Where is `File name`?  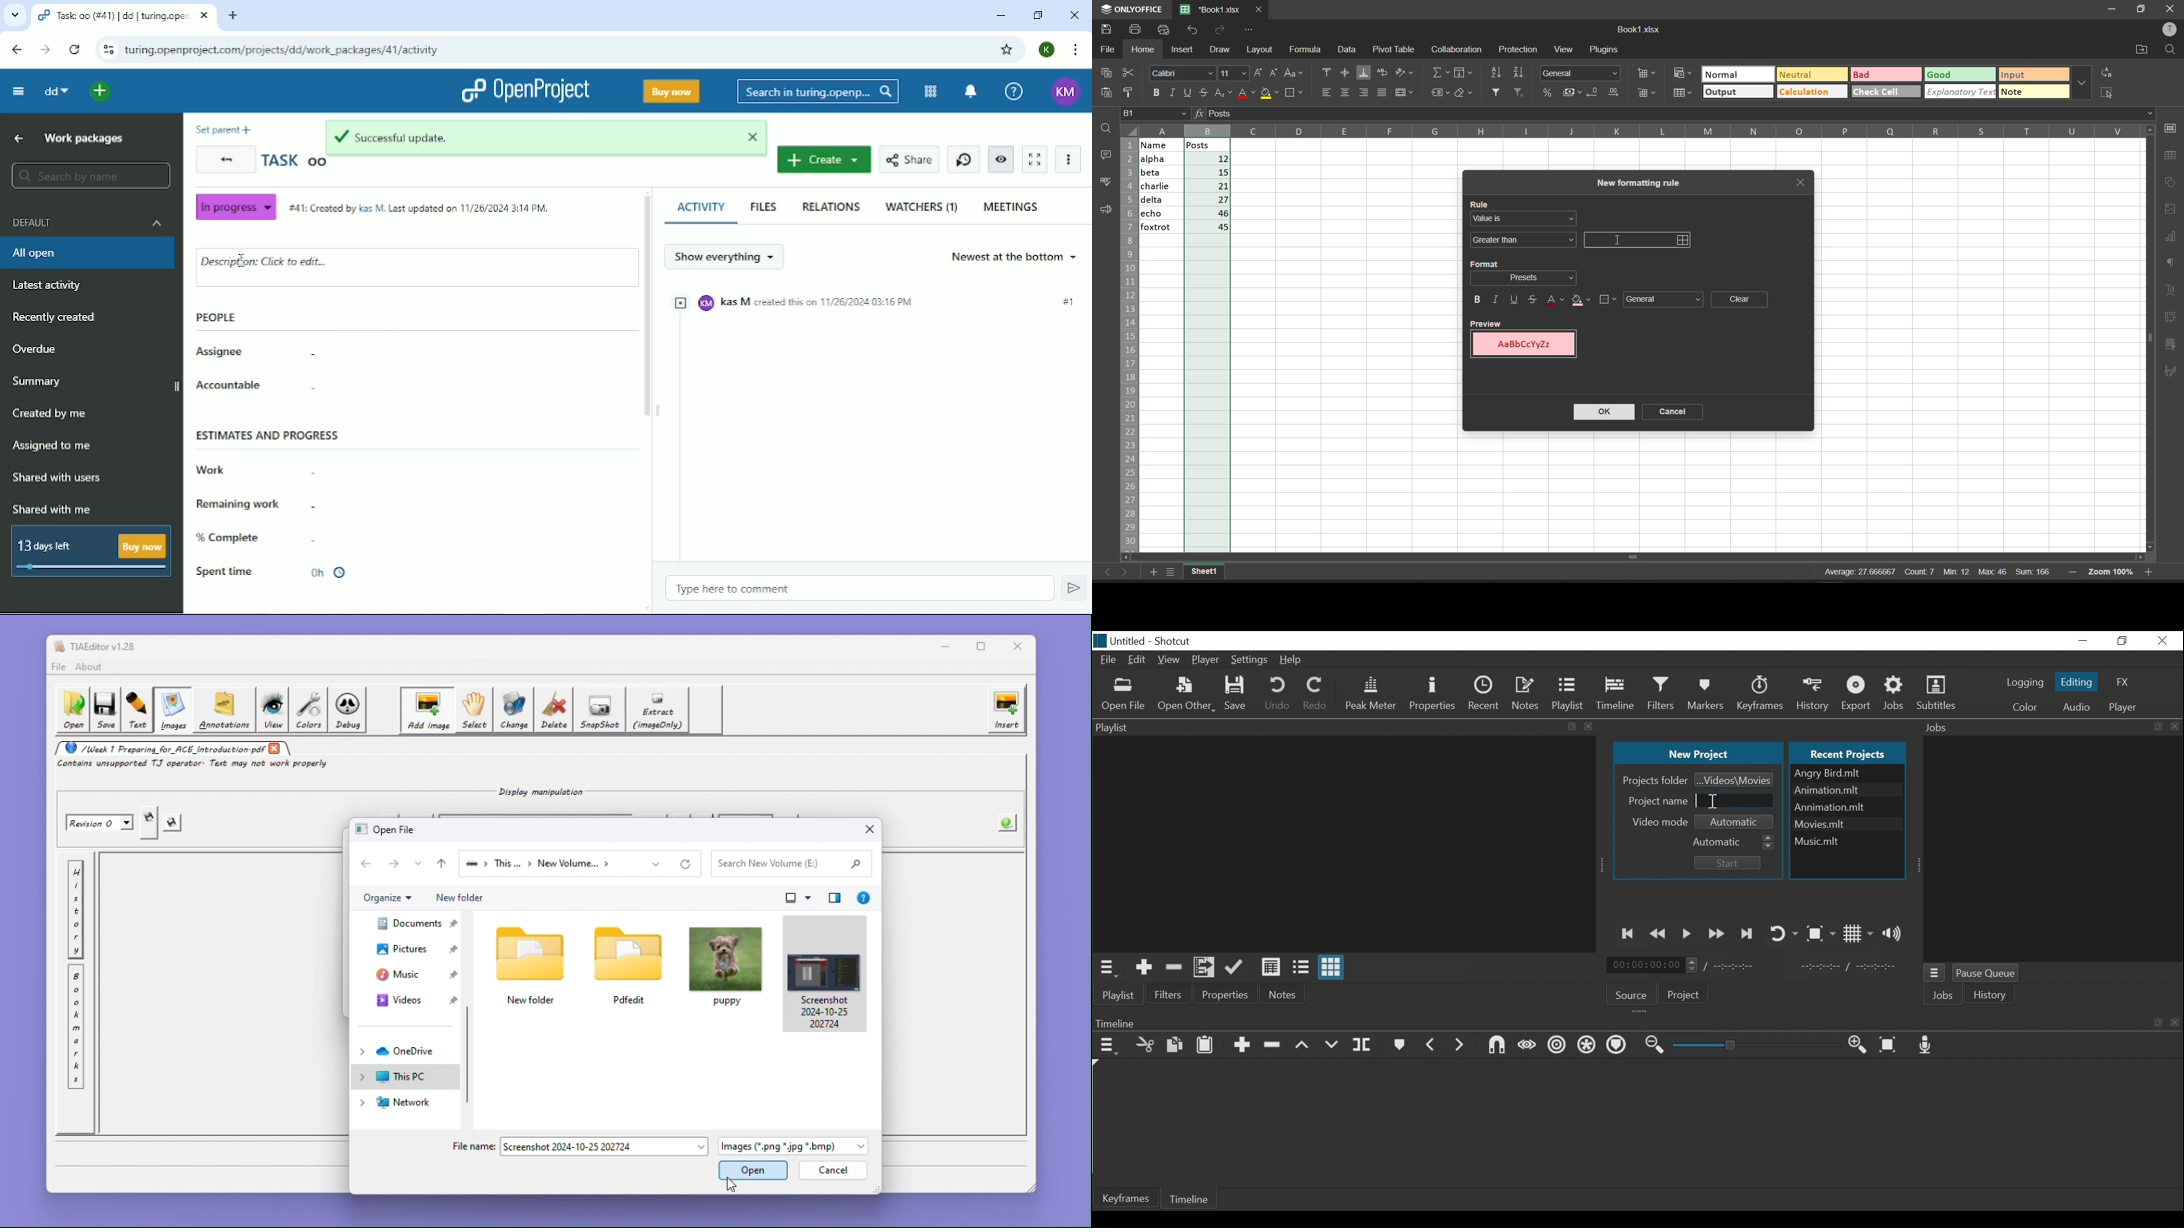
File name is located at coordinates (1848, 823).